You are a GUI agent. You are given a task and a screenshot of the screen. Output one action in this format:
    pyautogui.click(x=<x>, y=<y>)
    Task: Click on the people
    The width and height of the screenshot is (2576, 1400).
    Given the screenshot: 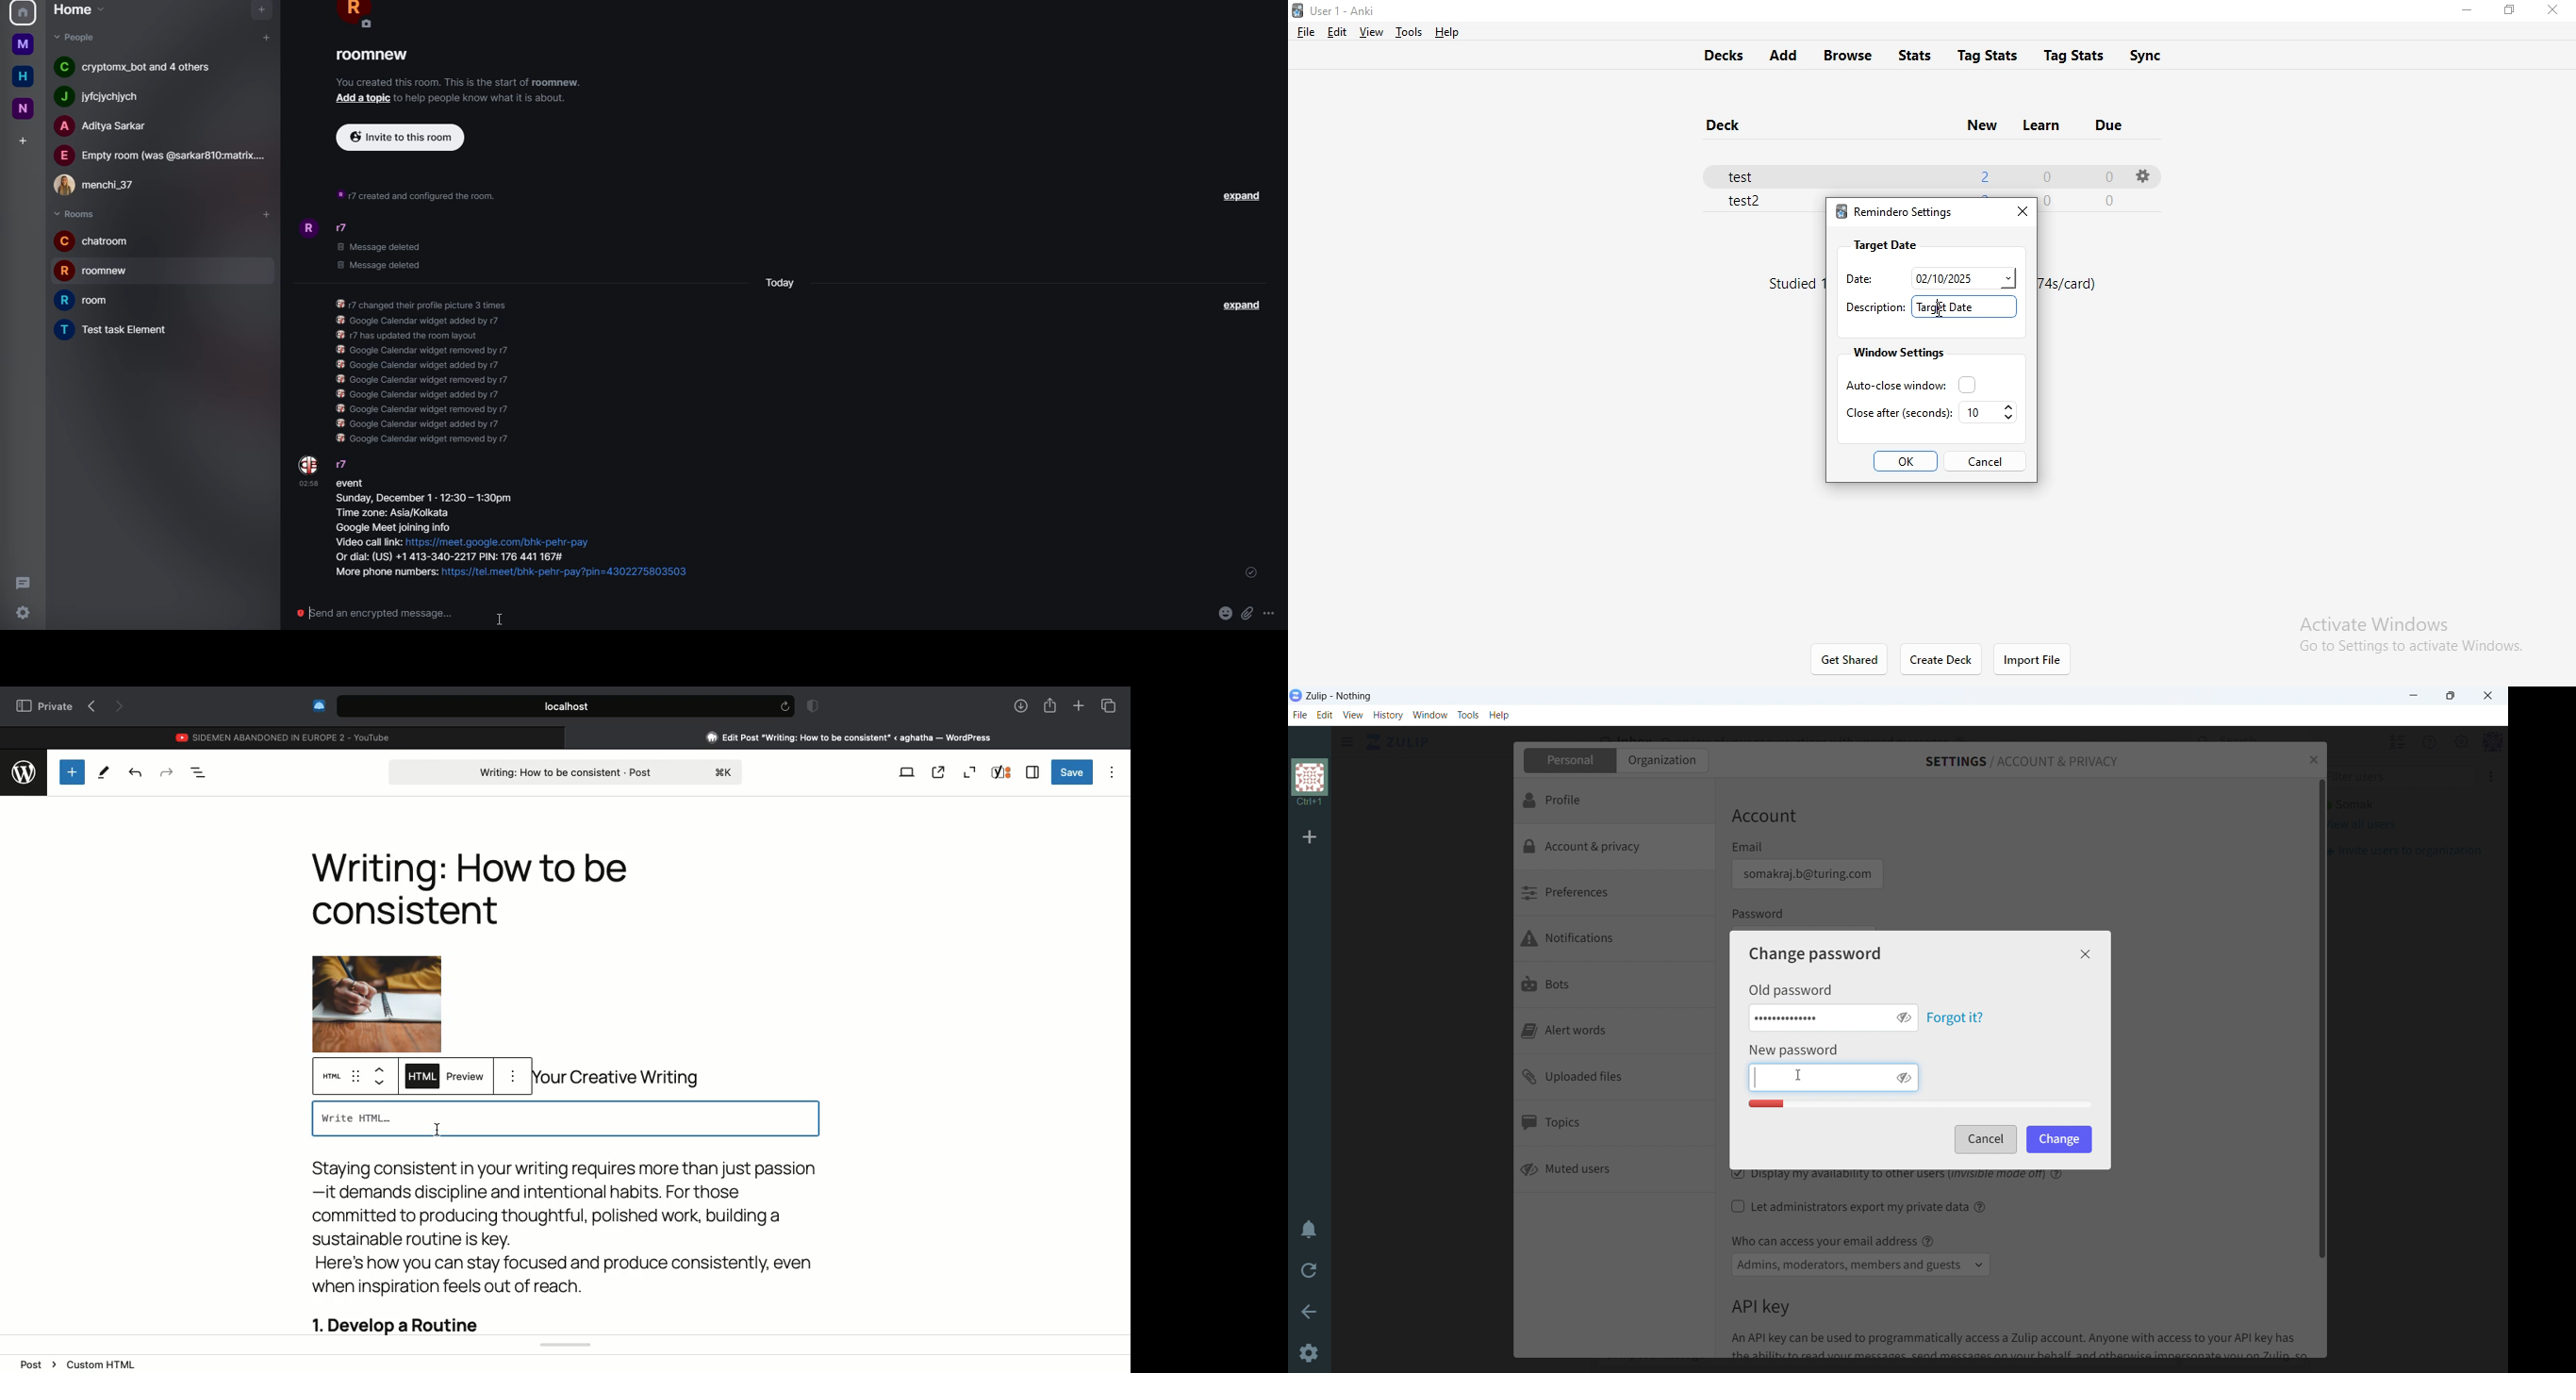 What is the action you would take?
    pyautogui.click(x=111, y=97)
    